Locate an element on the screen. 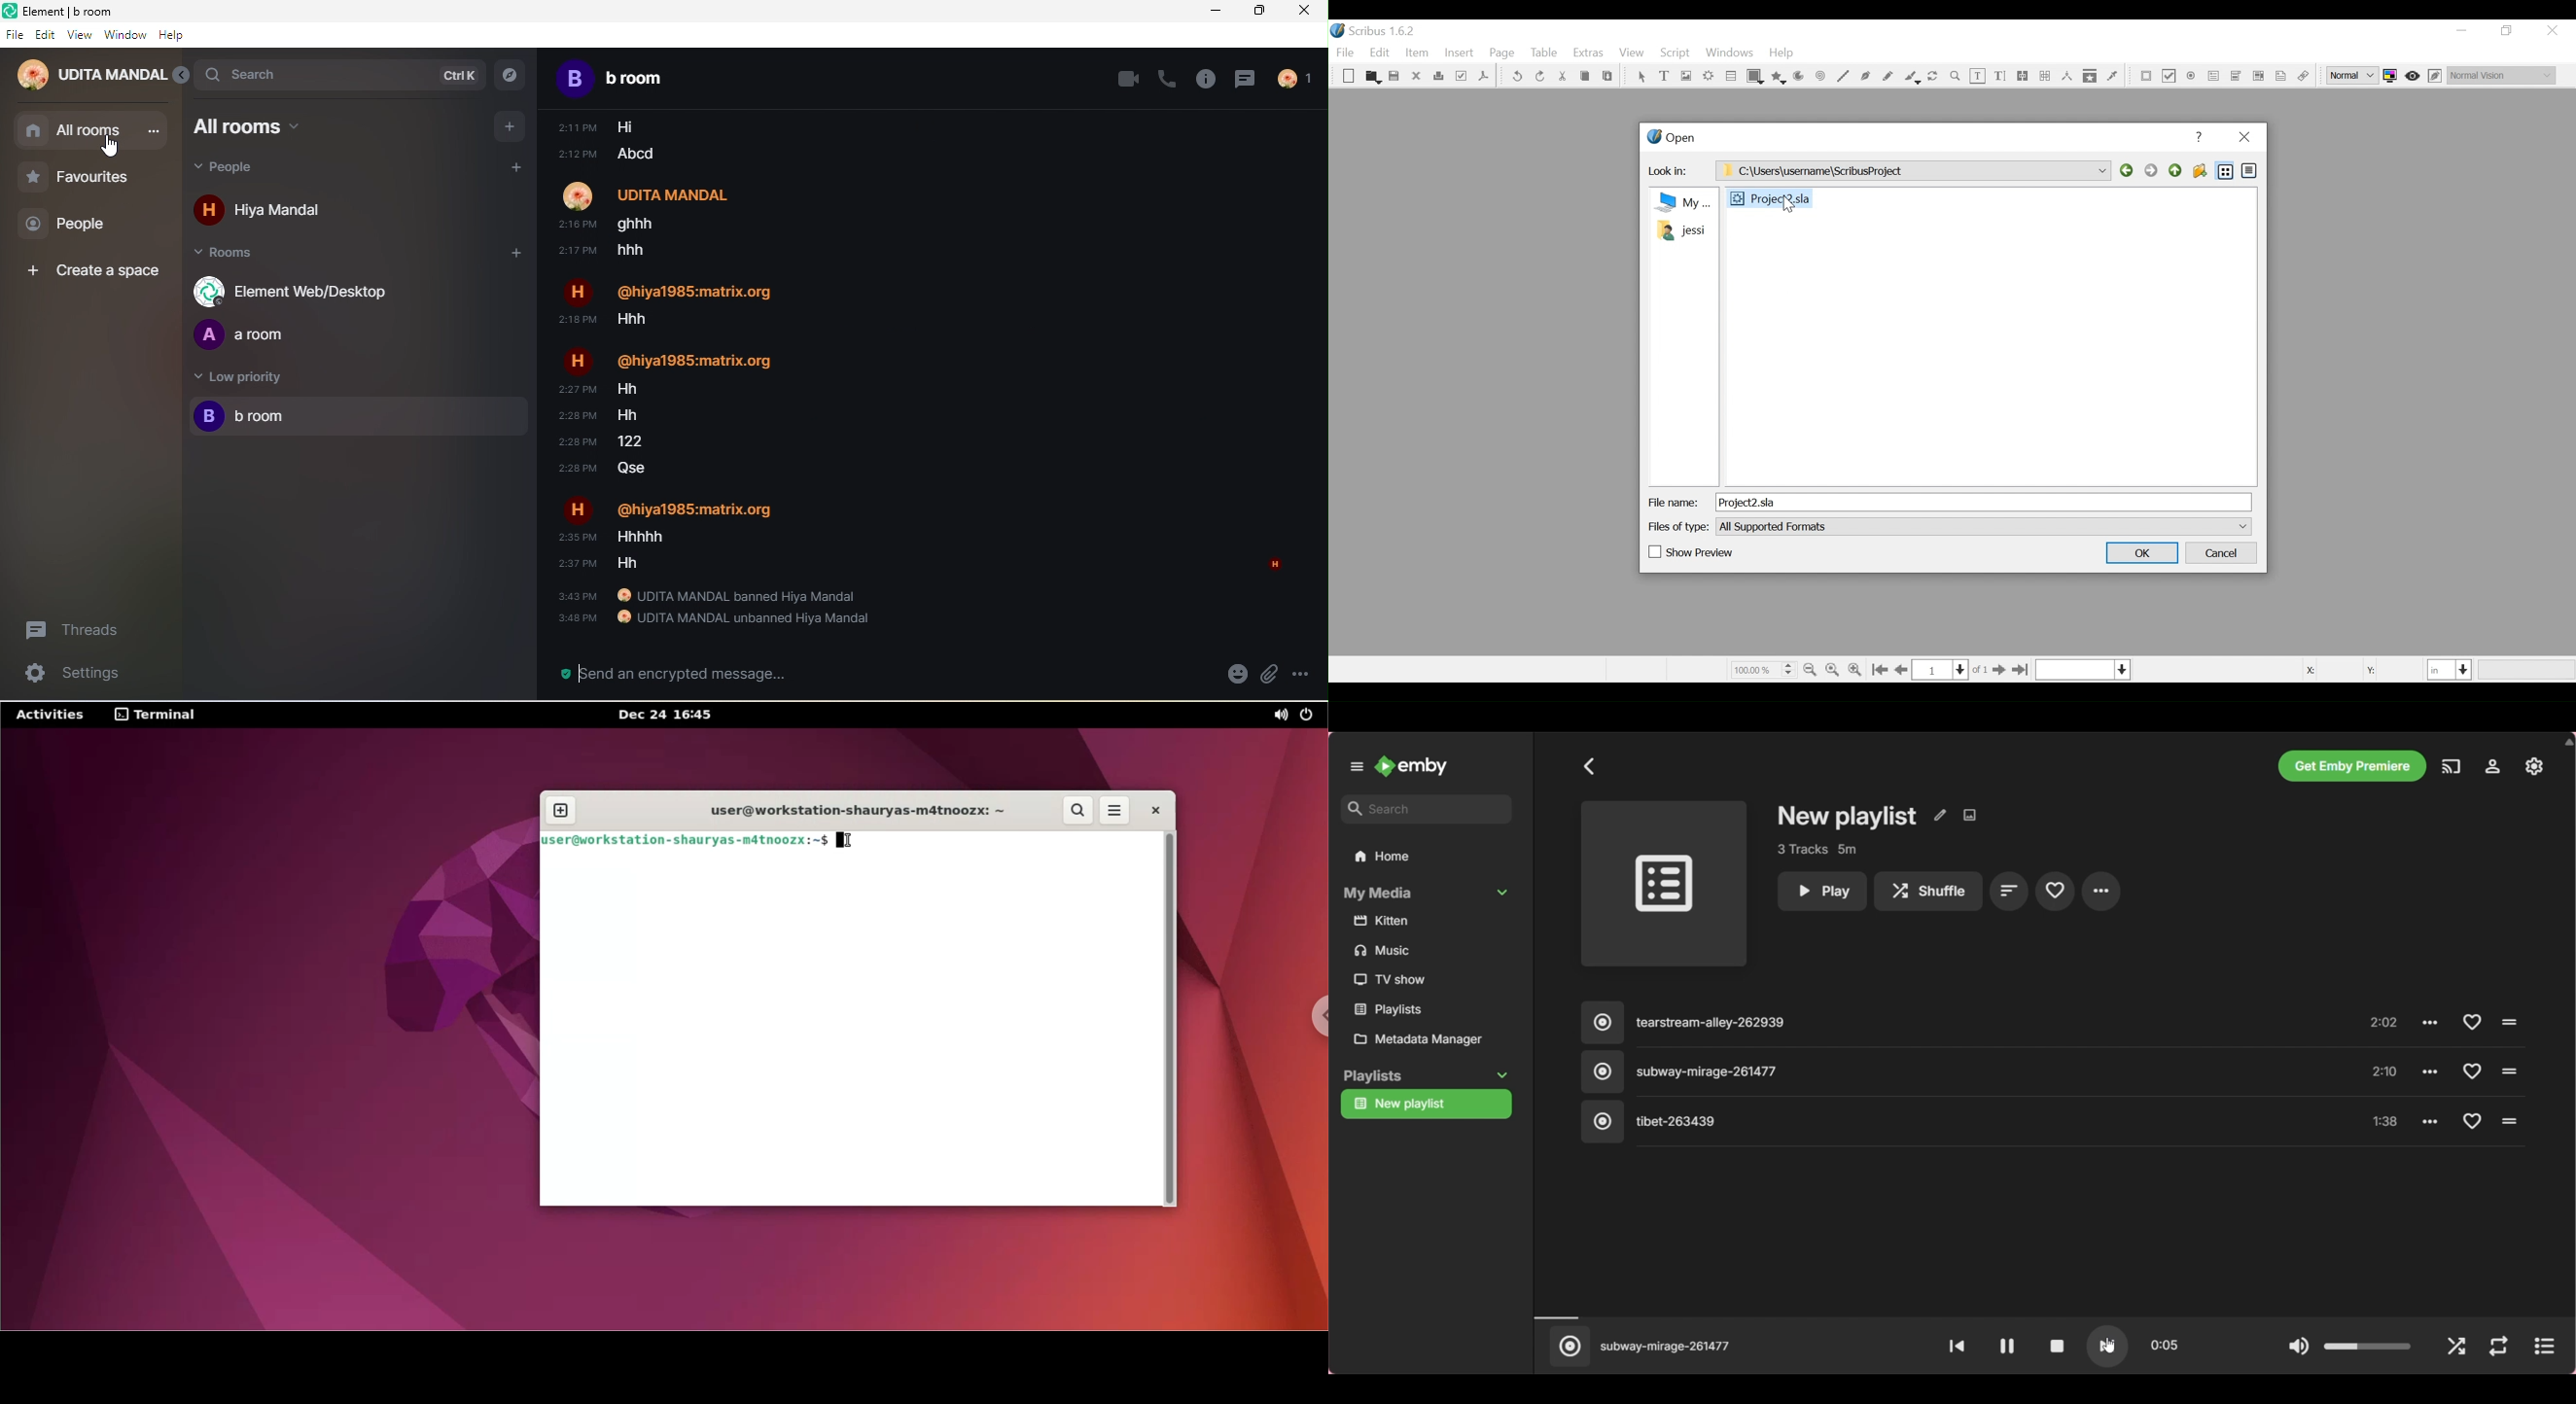  threads is located at coordinates (1245, 78).